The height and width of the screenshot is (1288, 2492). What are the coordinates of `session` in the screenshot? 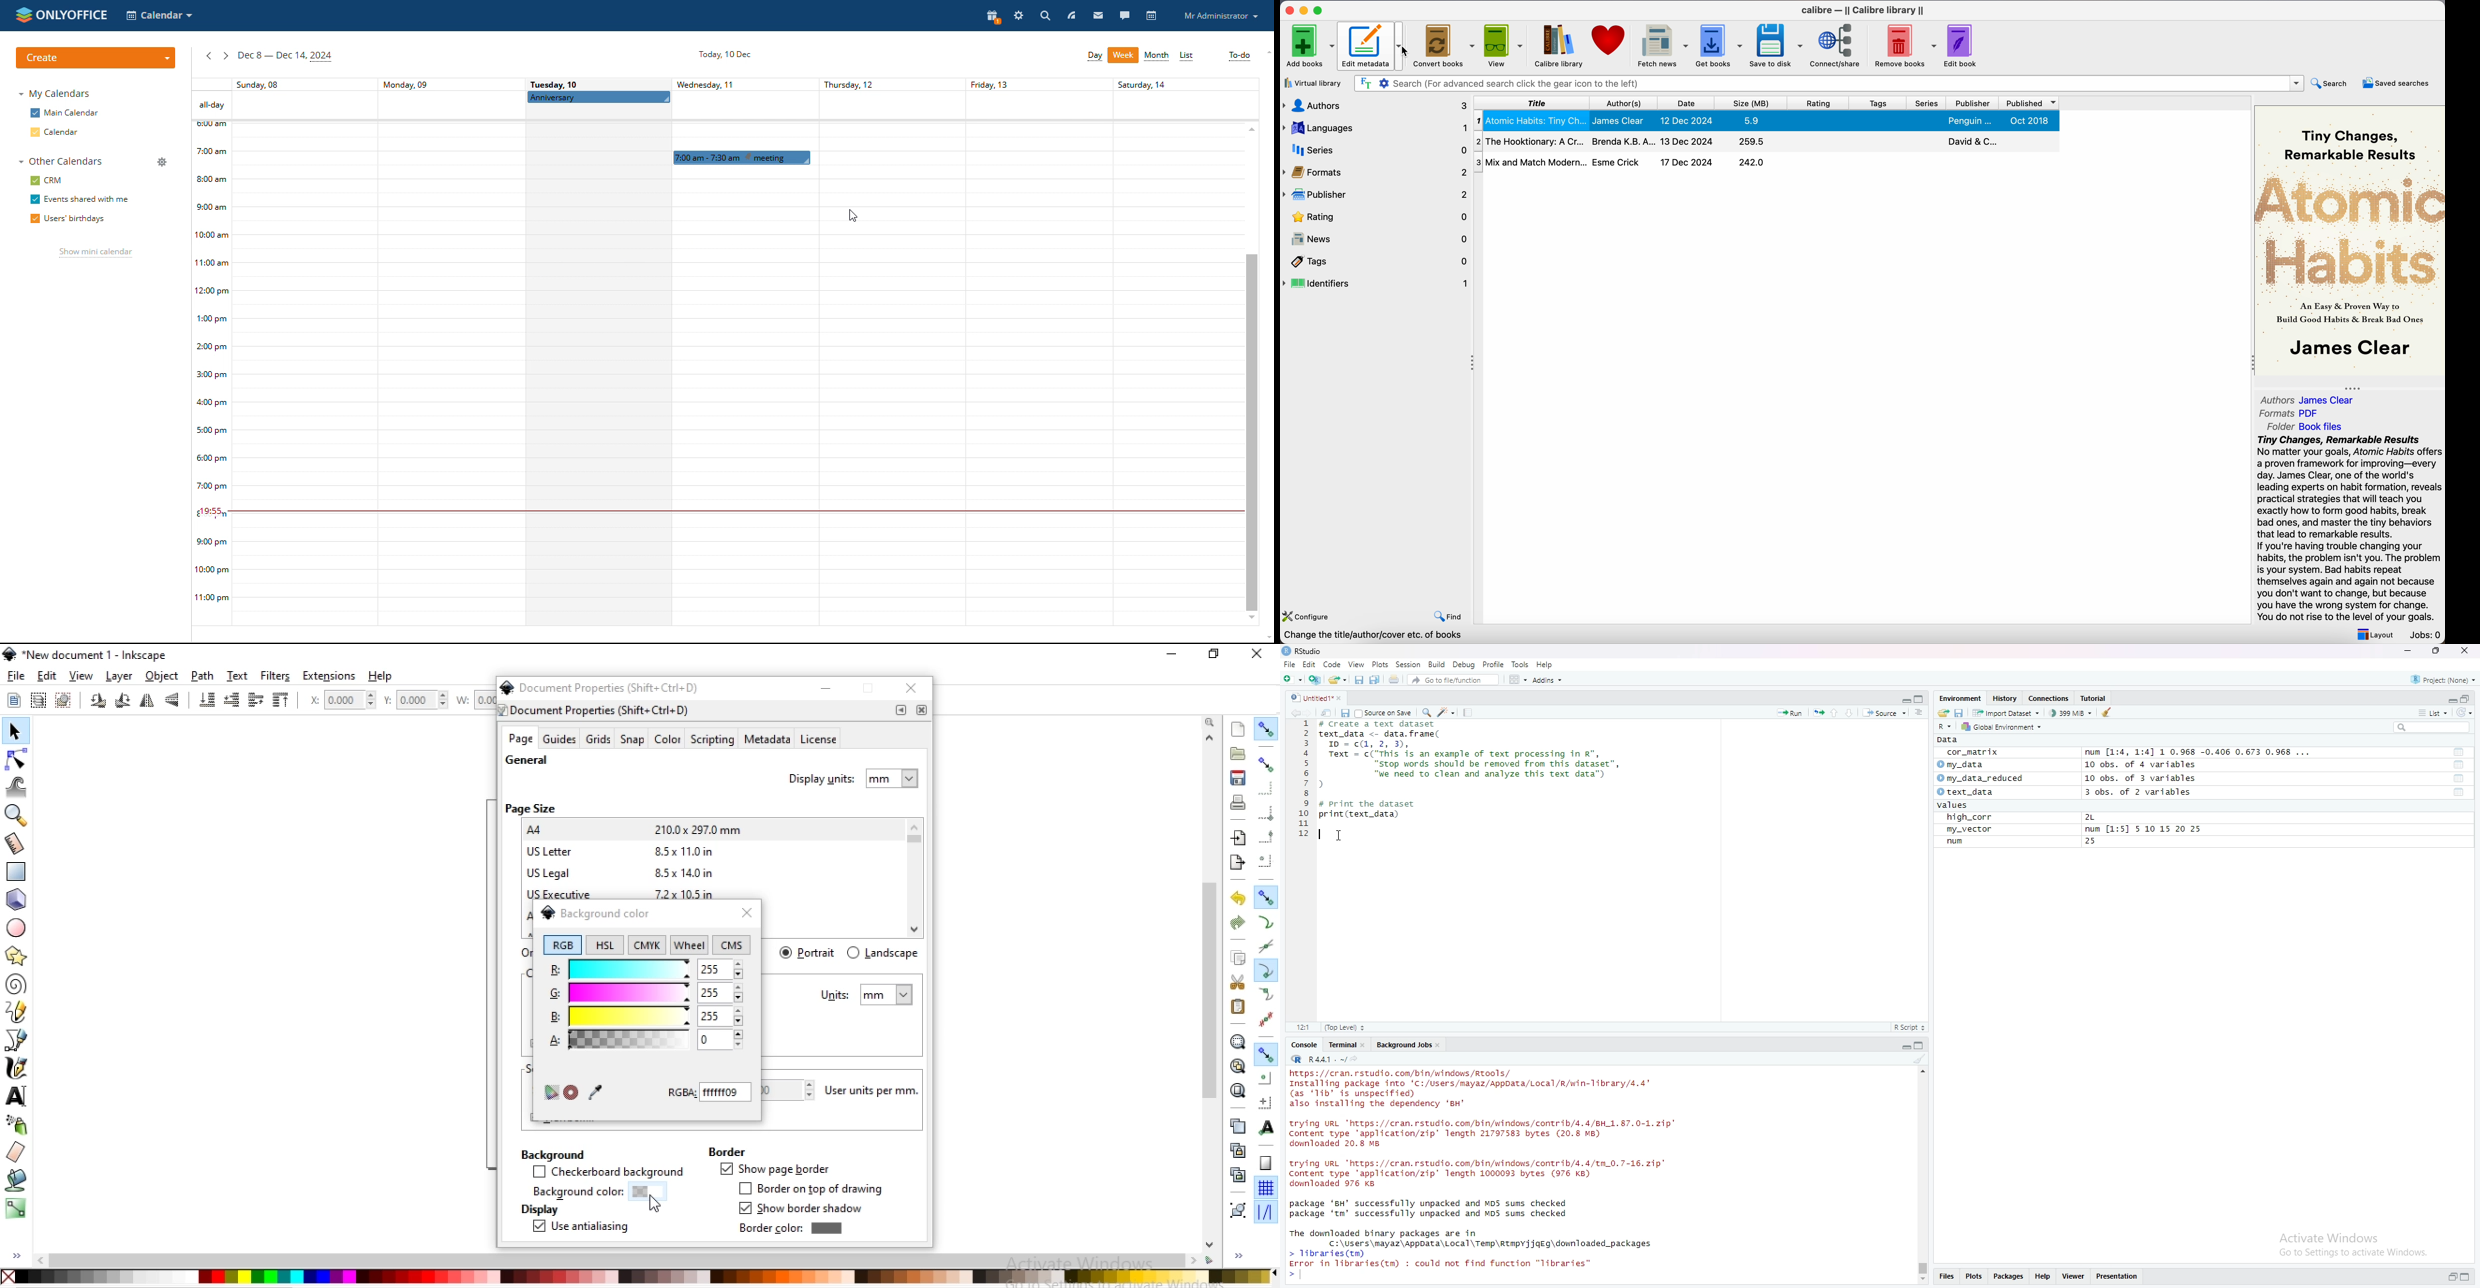 It's located at (1408, 664).